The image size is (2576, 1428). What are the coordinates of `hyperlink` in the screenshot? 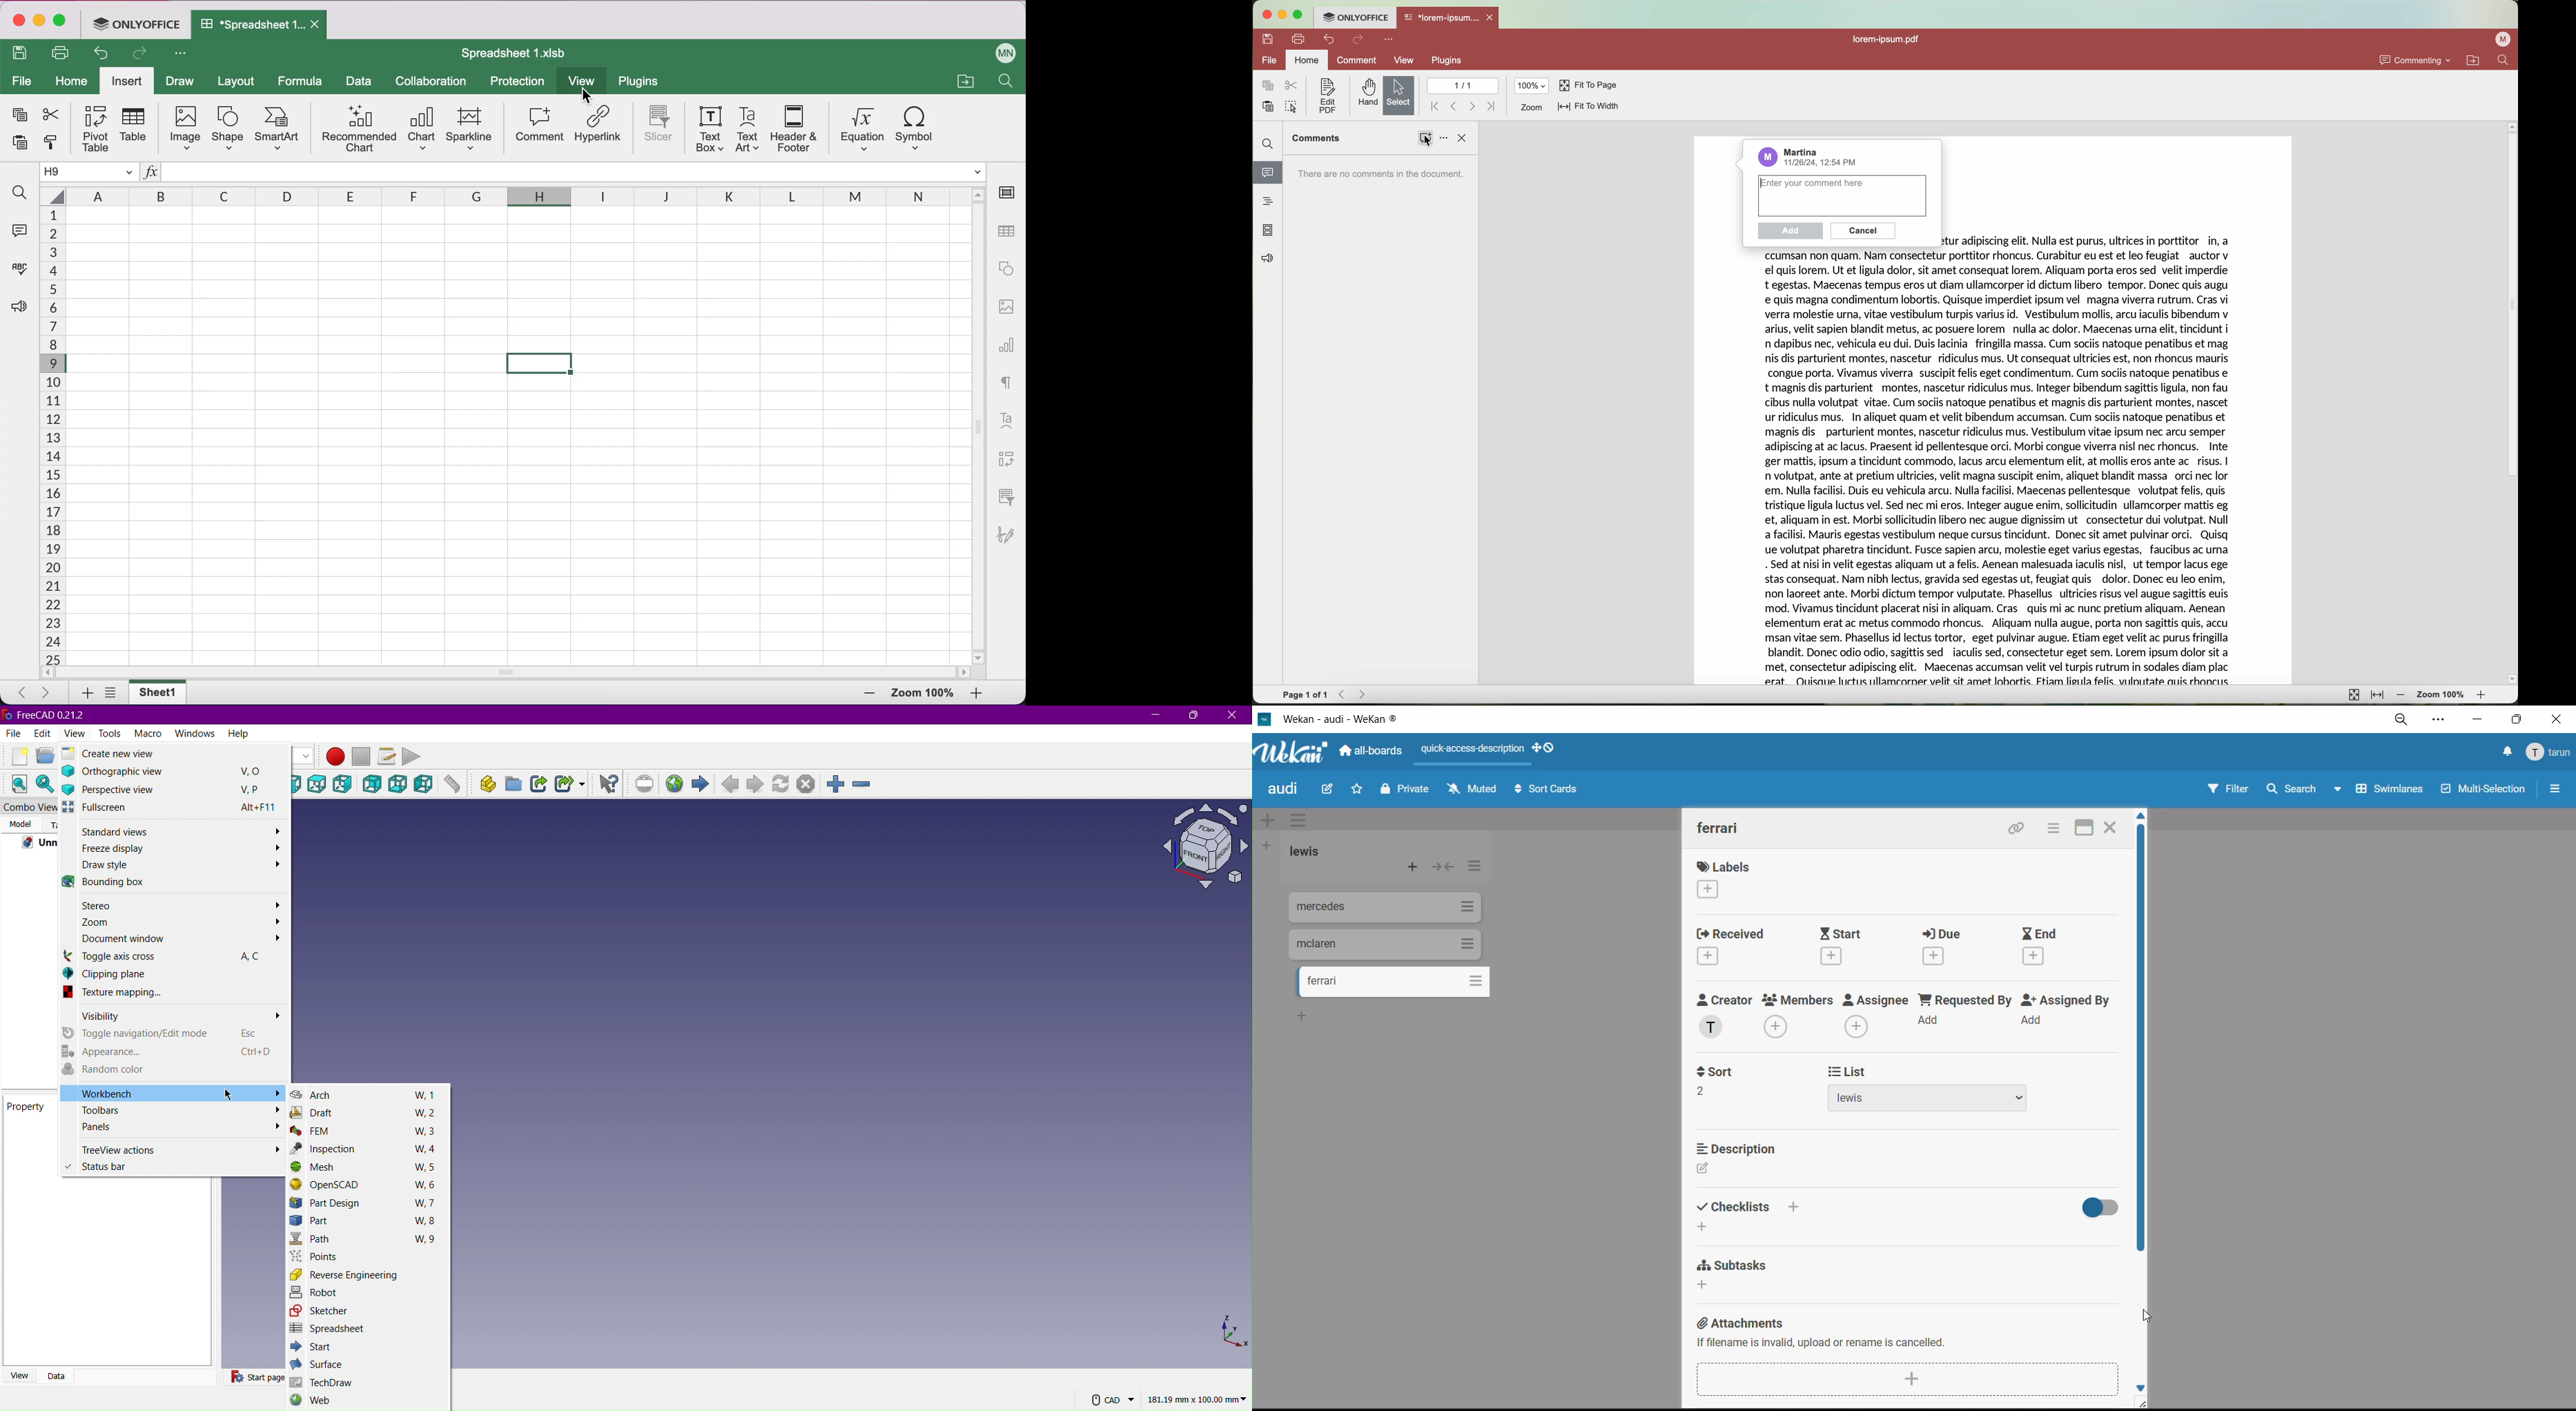 It's located at (600, 129).